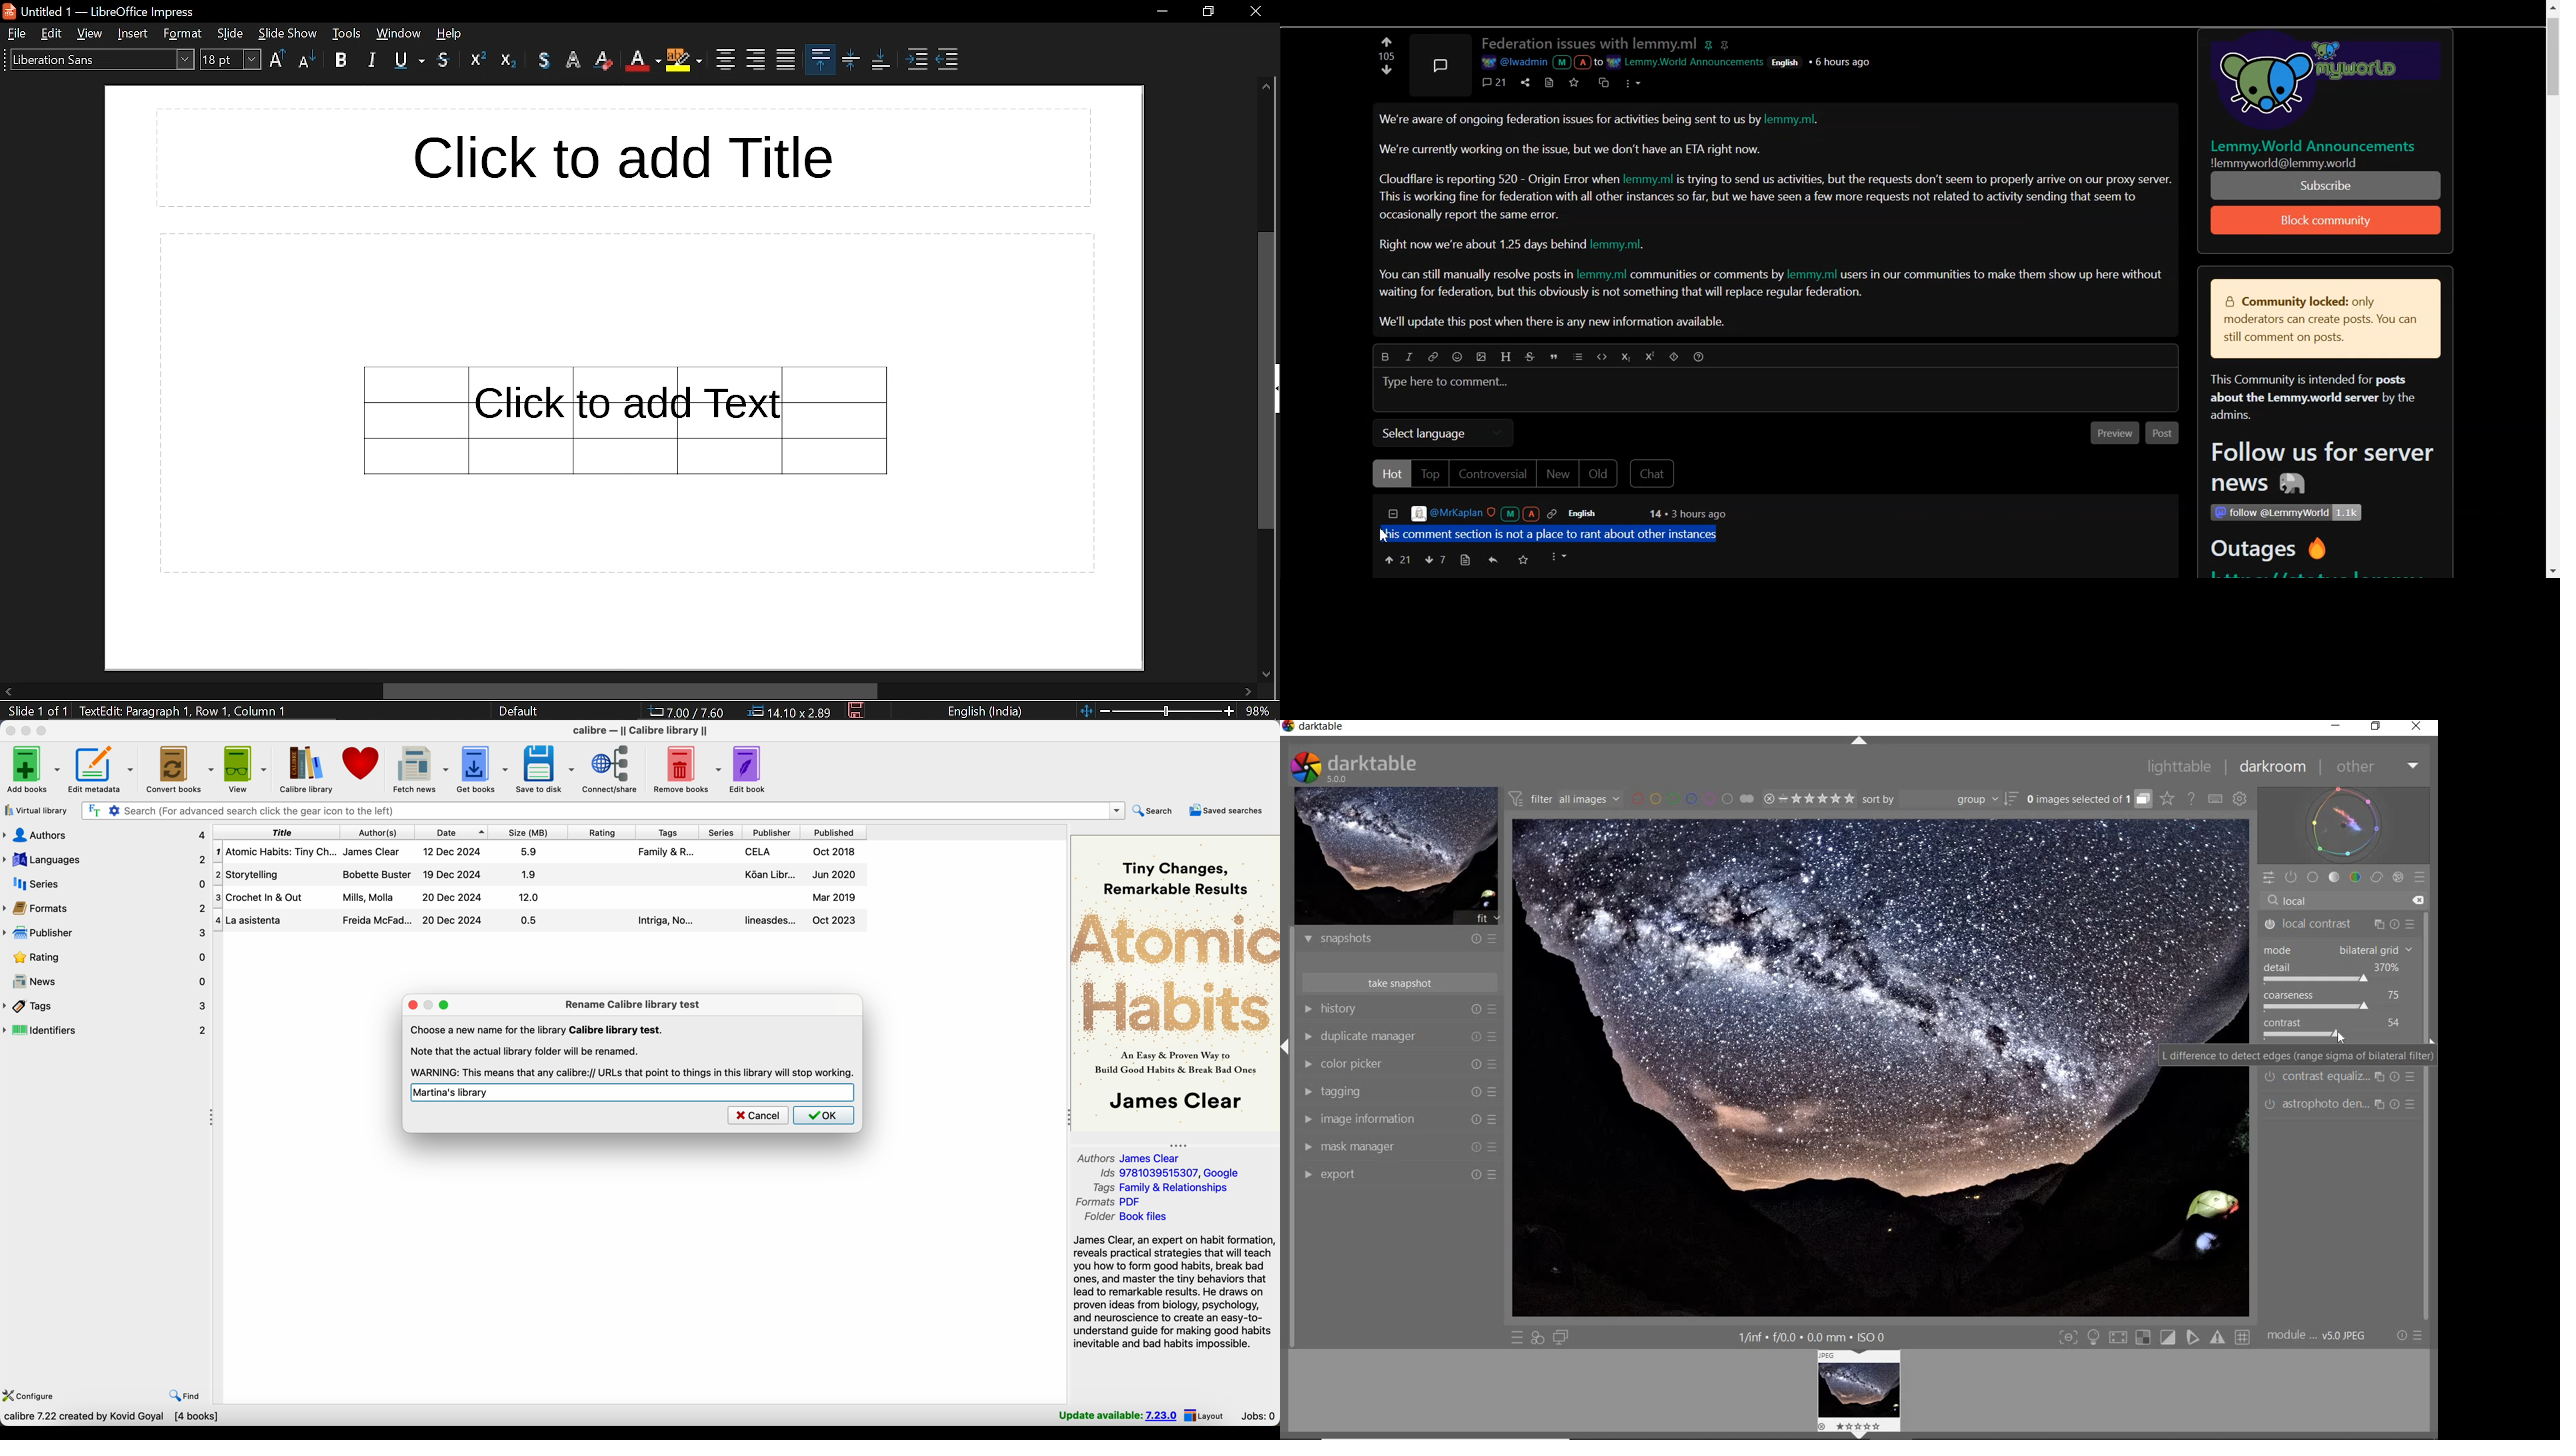 This screenshot has height=1456, width=2576. I want to click on Ids 9781039515307, Google, so click(1170, 1171).